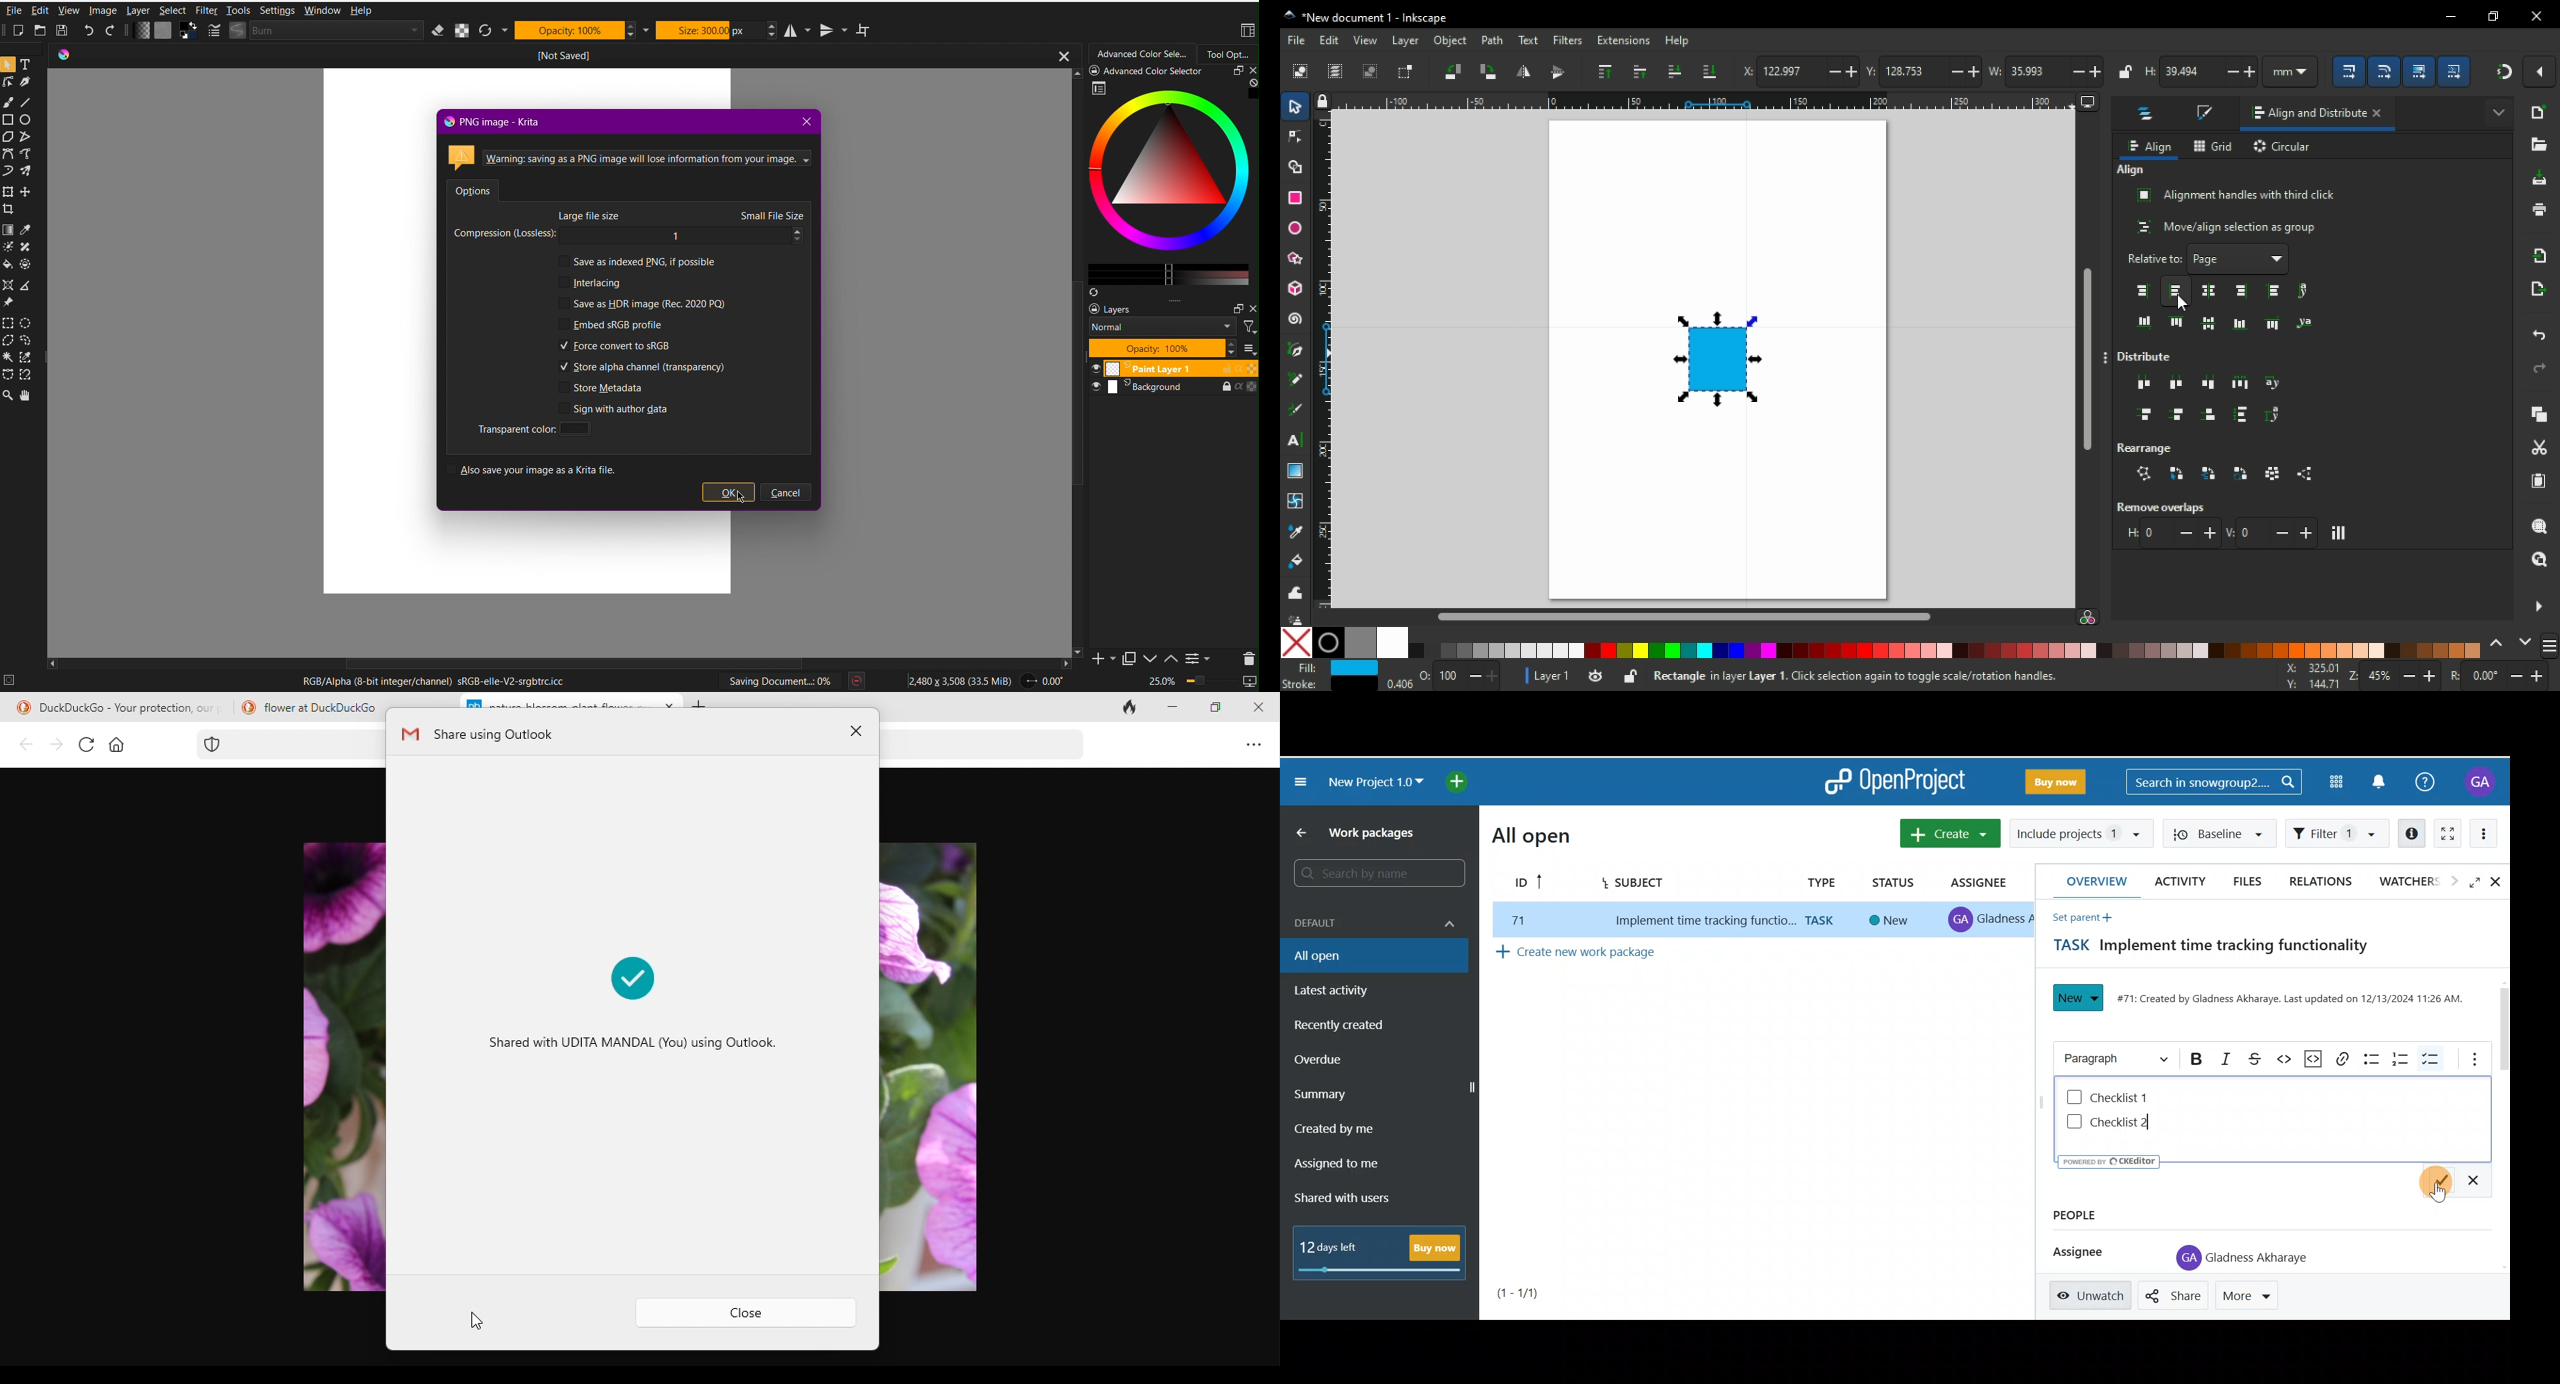  I want to click on fill color, so click(1334, 668).